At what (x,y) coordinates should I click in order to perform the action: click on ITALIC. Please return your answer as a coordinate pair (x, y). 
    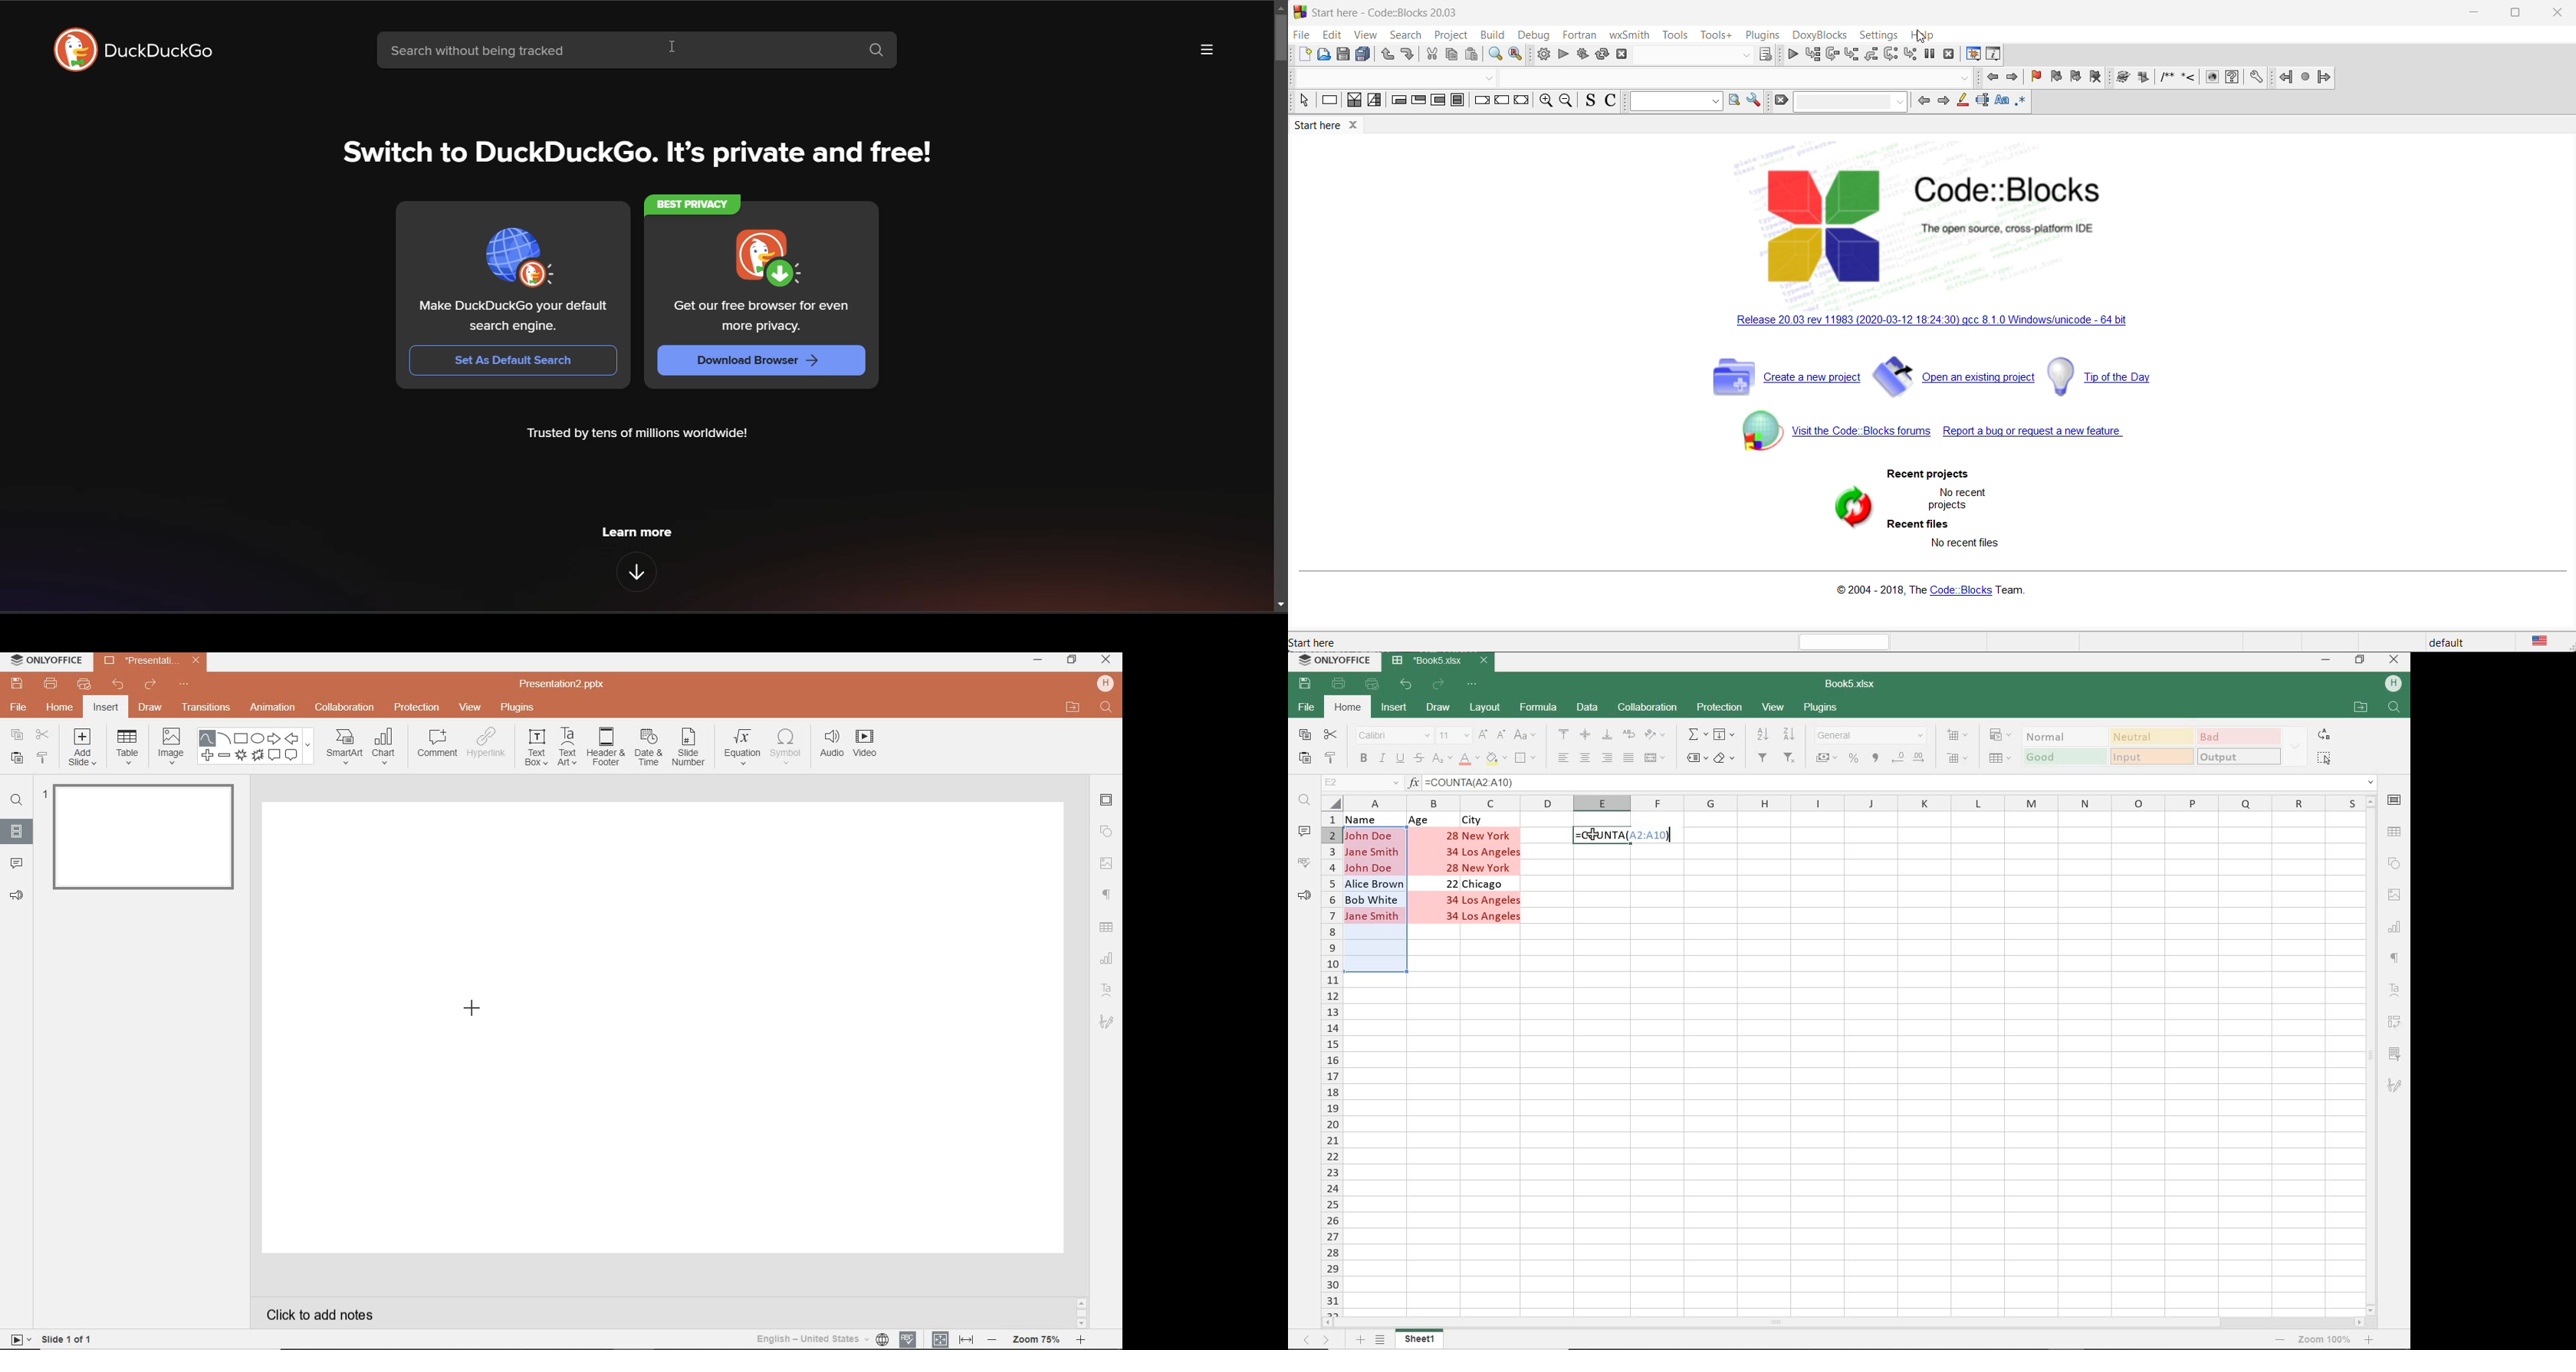
    Looking at the image, I should click on (1382, 759).